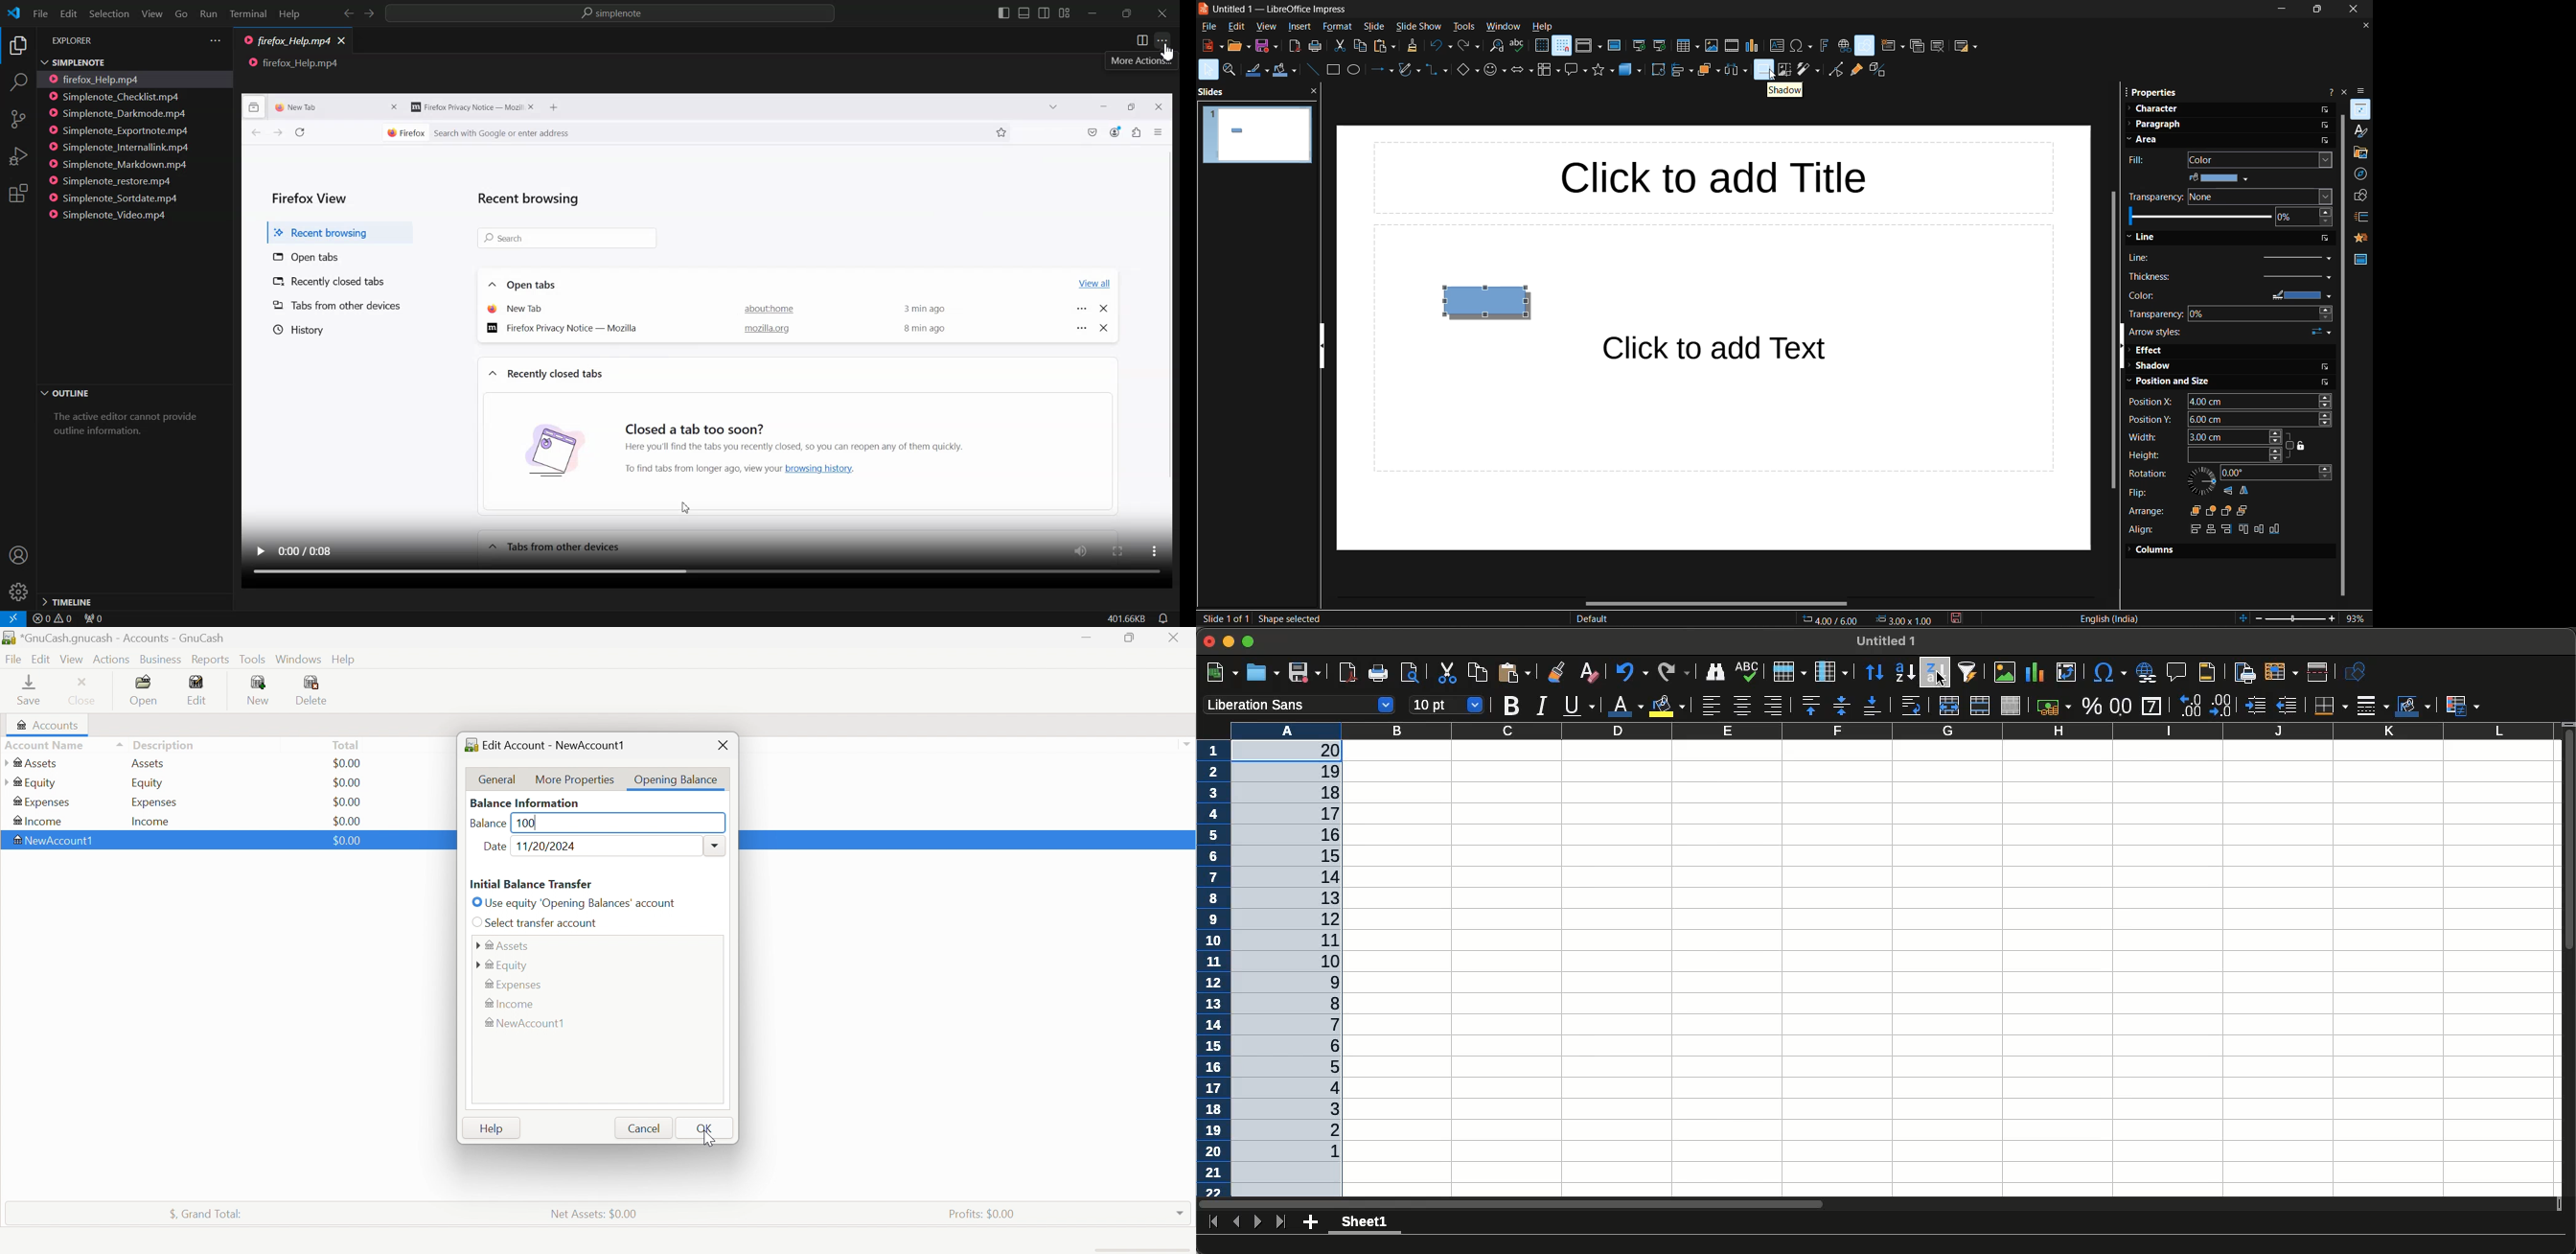 The width and height of the screenshot is (2576, 1260). What do you see at coordinates (2121, 708) in the screenshot?
I see `Format as number` at bounding box center [2121, 708].